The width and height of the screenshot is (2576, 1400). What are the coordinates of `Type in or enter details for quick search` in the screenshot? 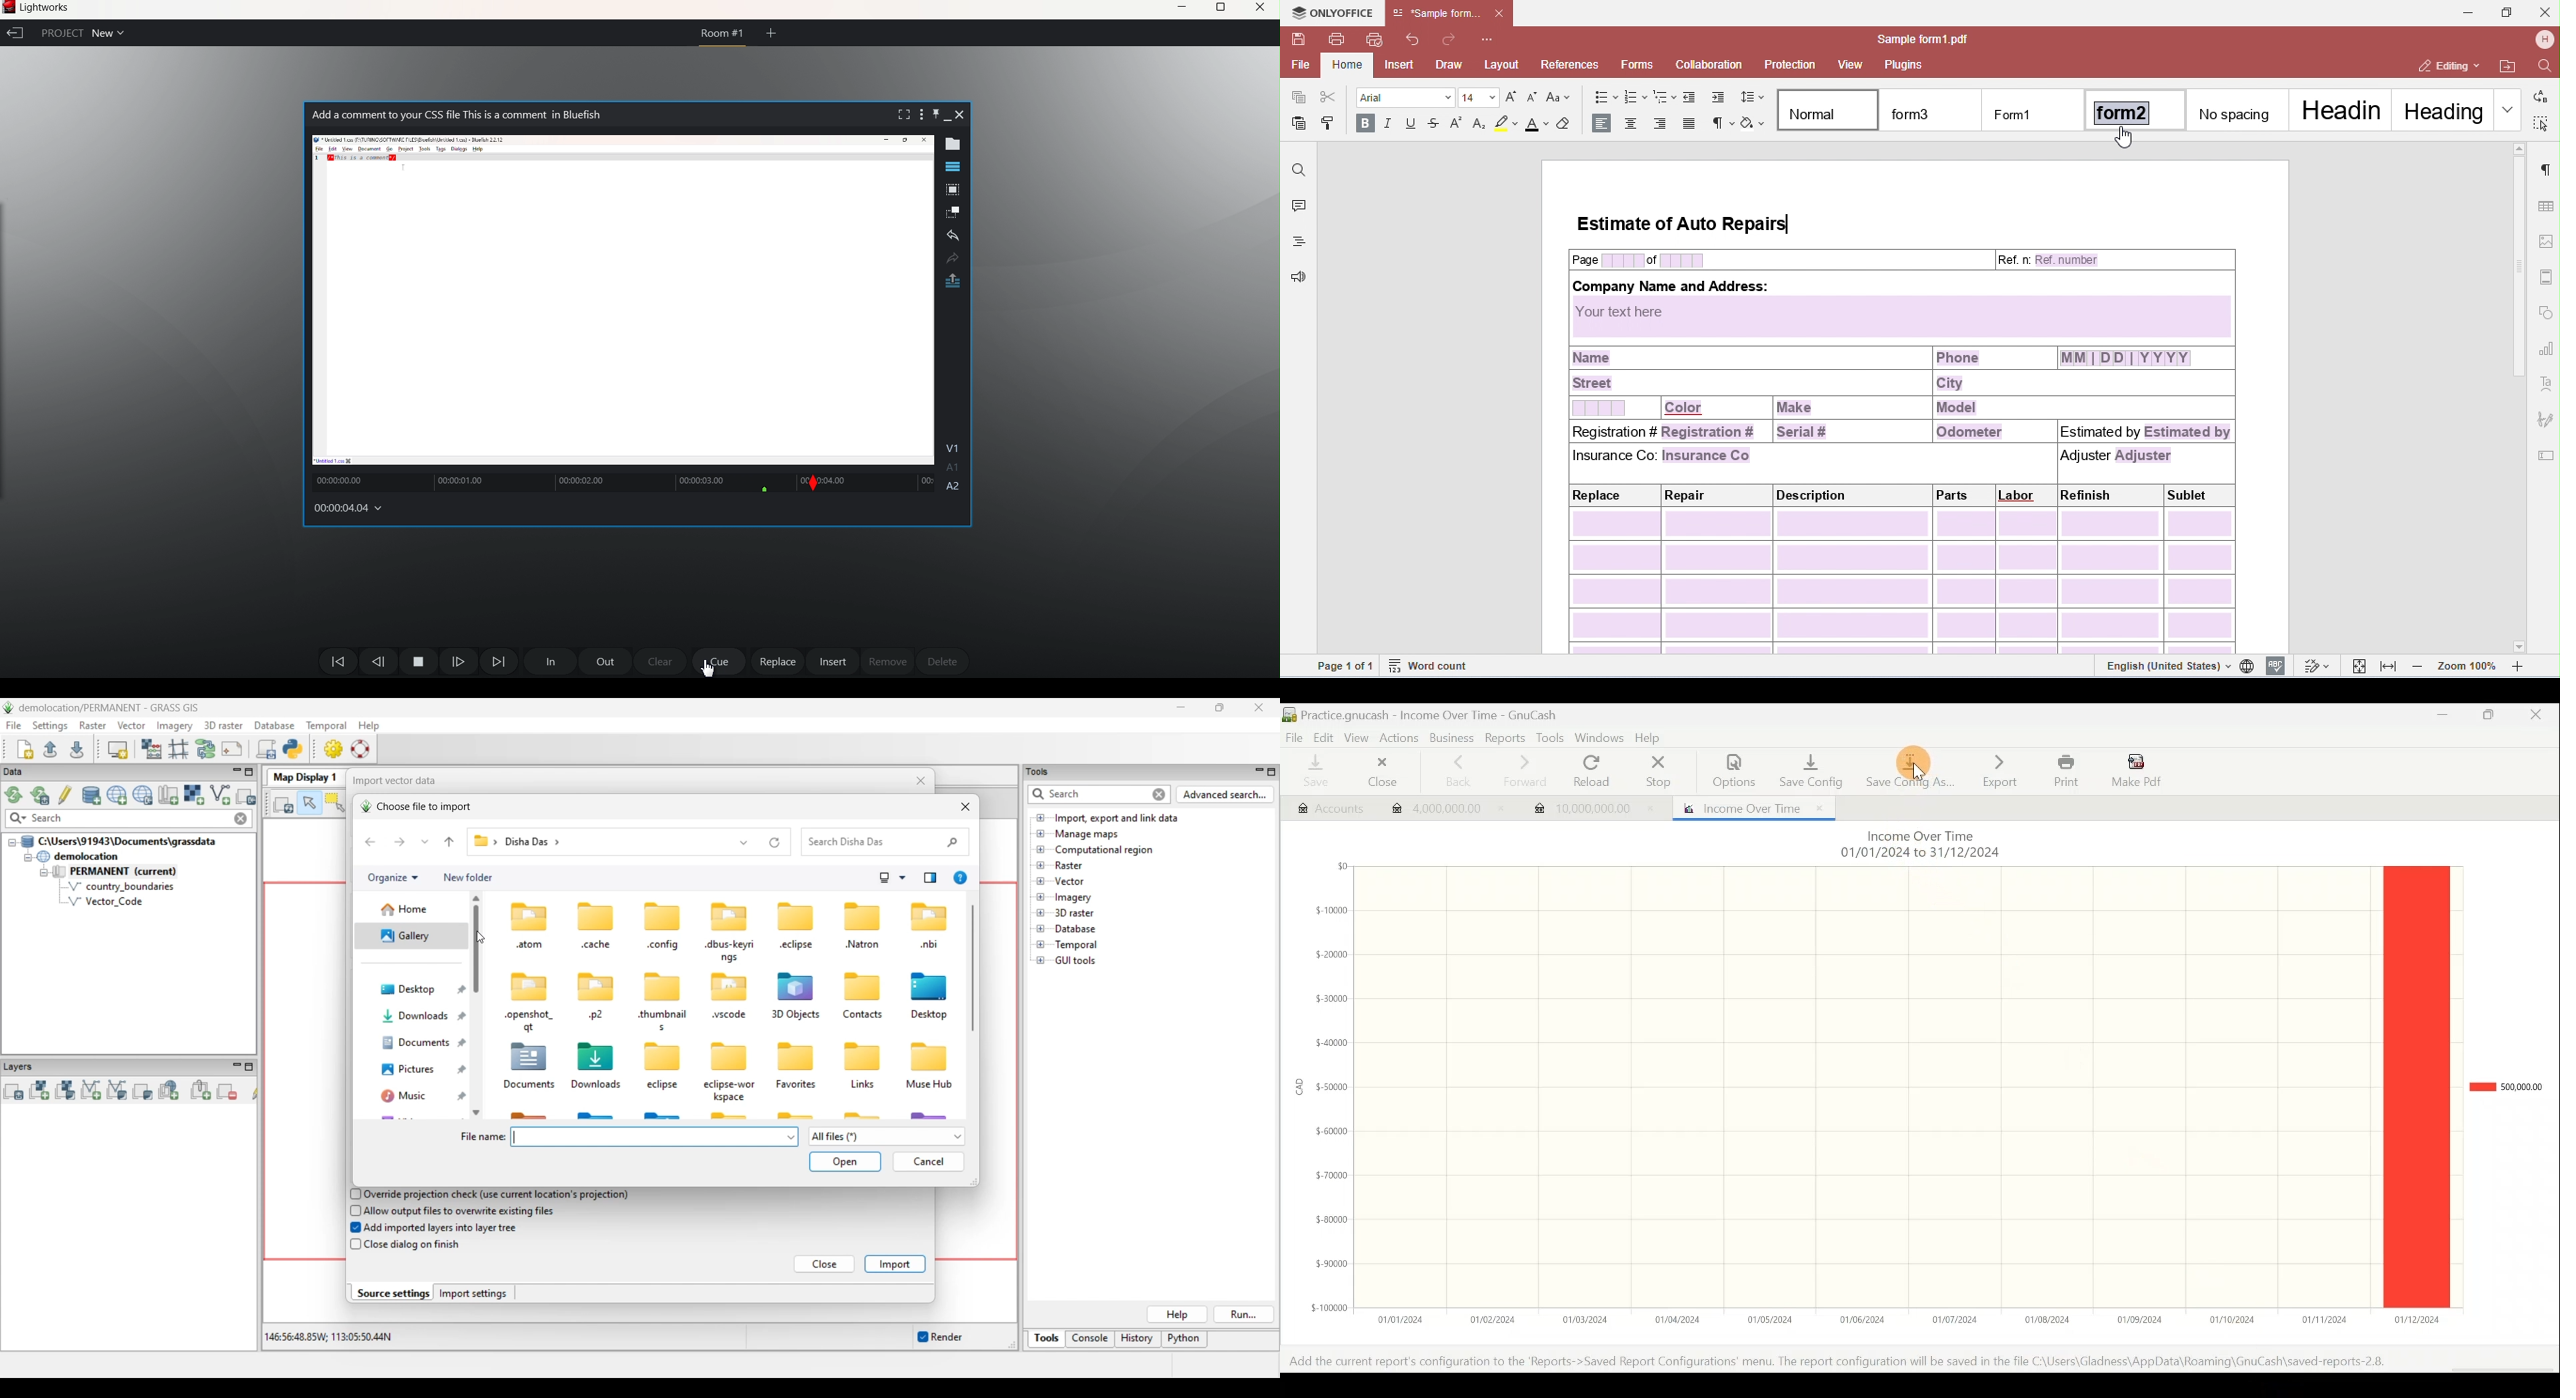 It's located at (1087, 794).